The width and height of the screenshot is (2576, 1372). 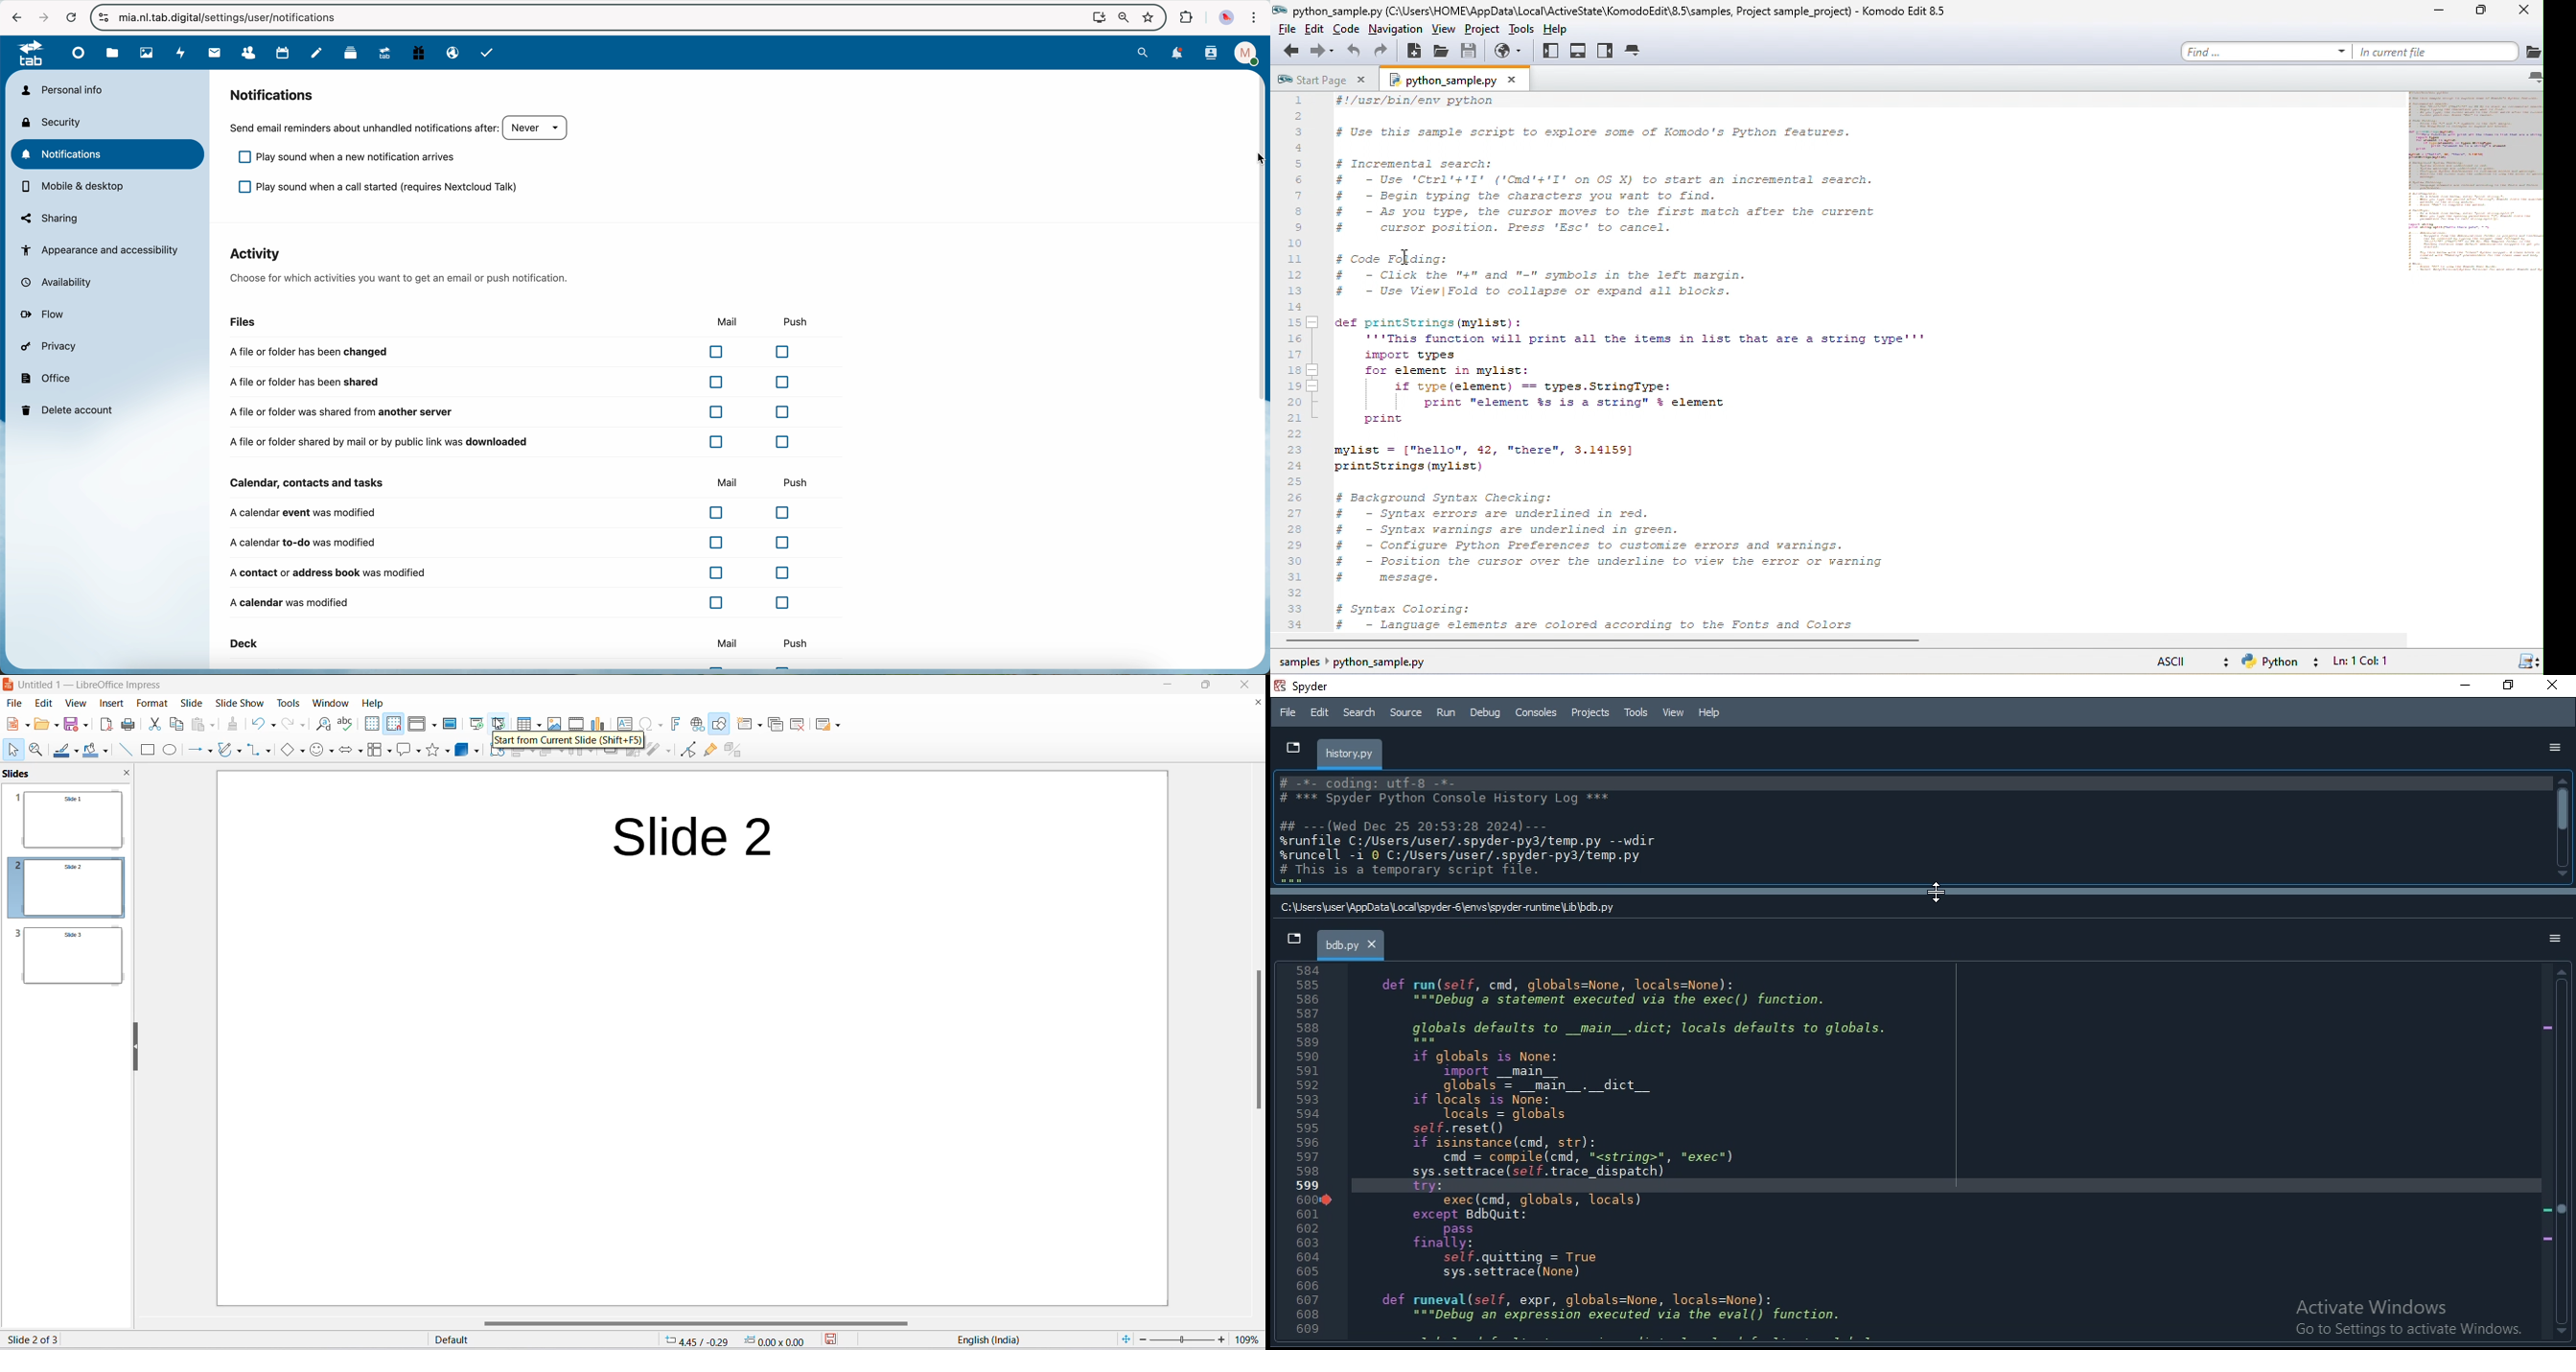 What do you see at coordinates (1672, 711) in the screenshot?
I see `View` at bounding box center [1672, 711].